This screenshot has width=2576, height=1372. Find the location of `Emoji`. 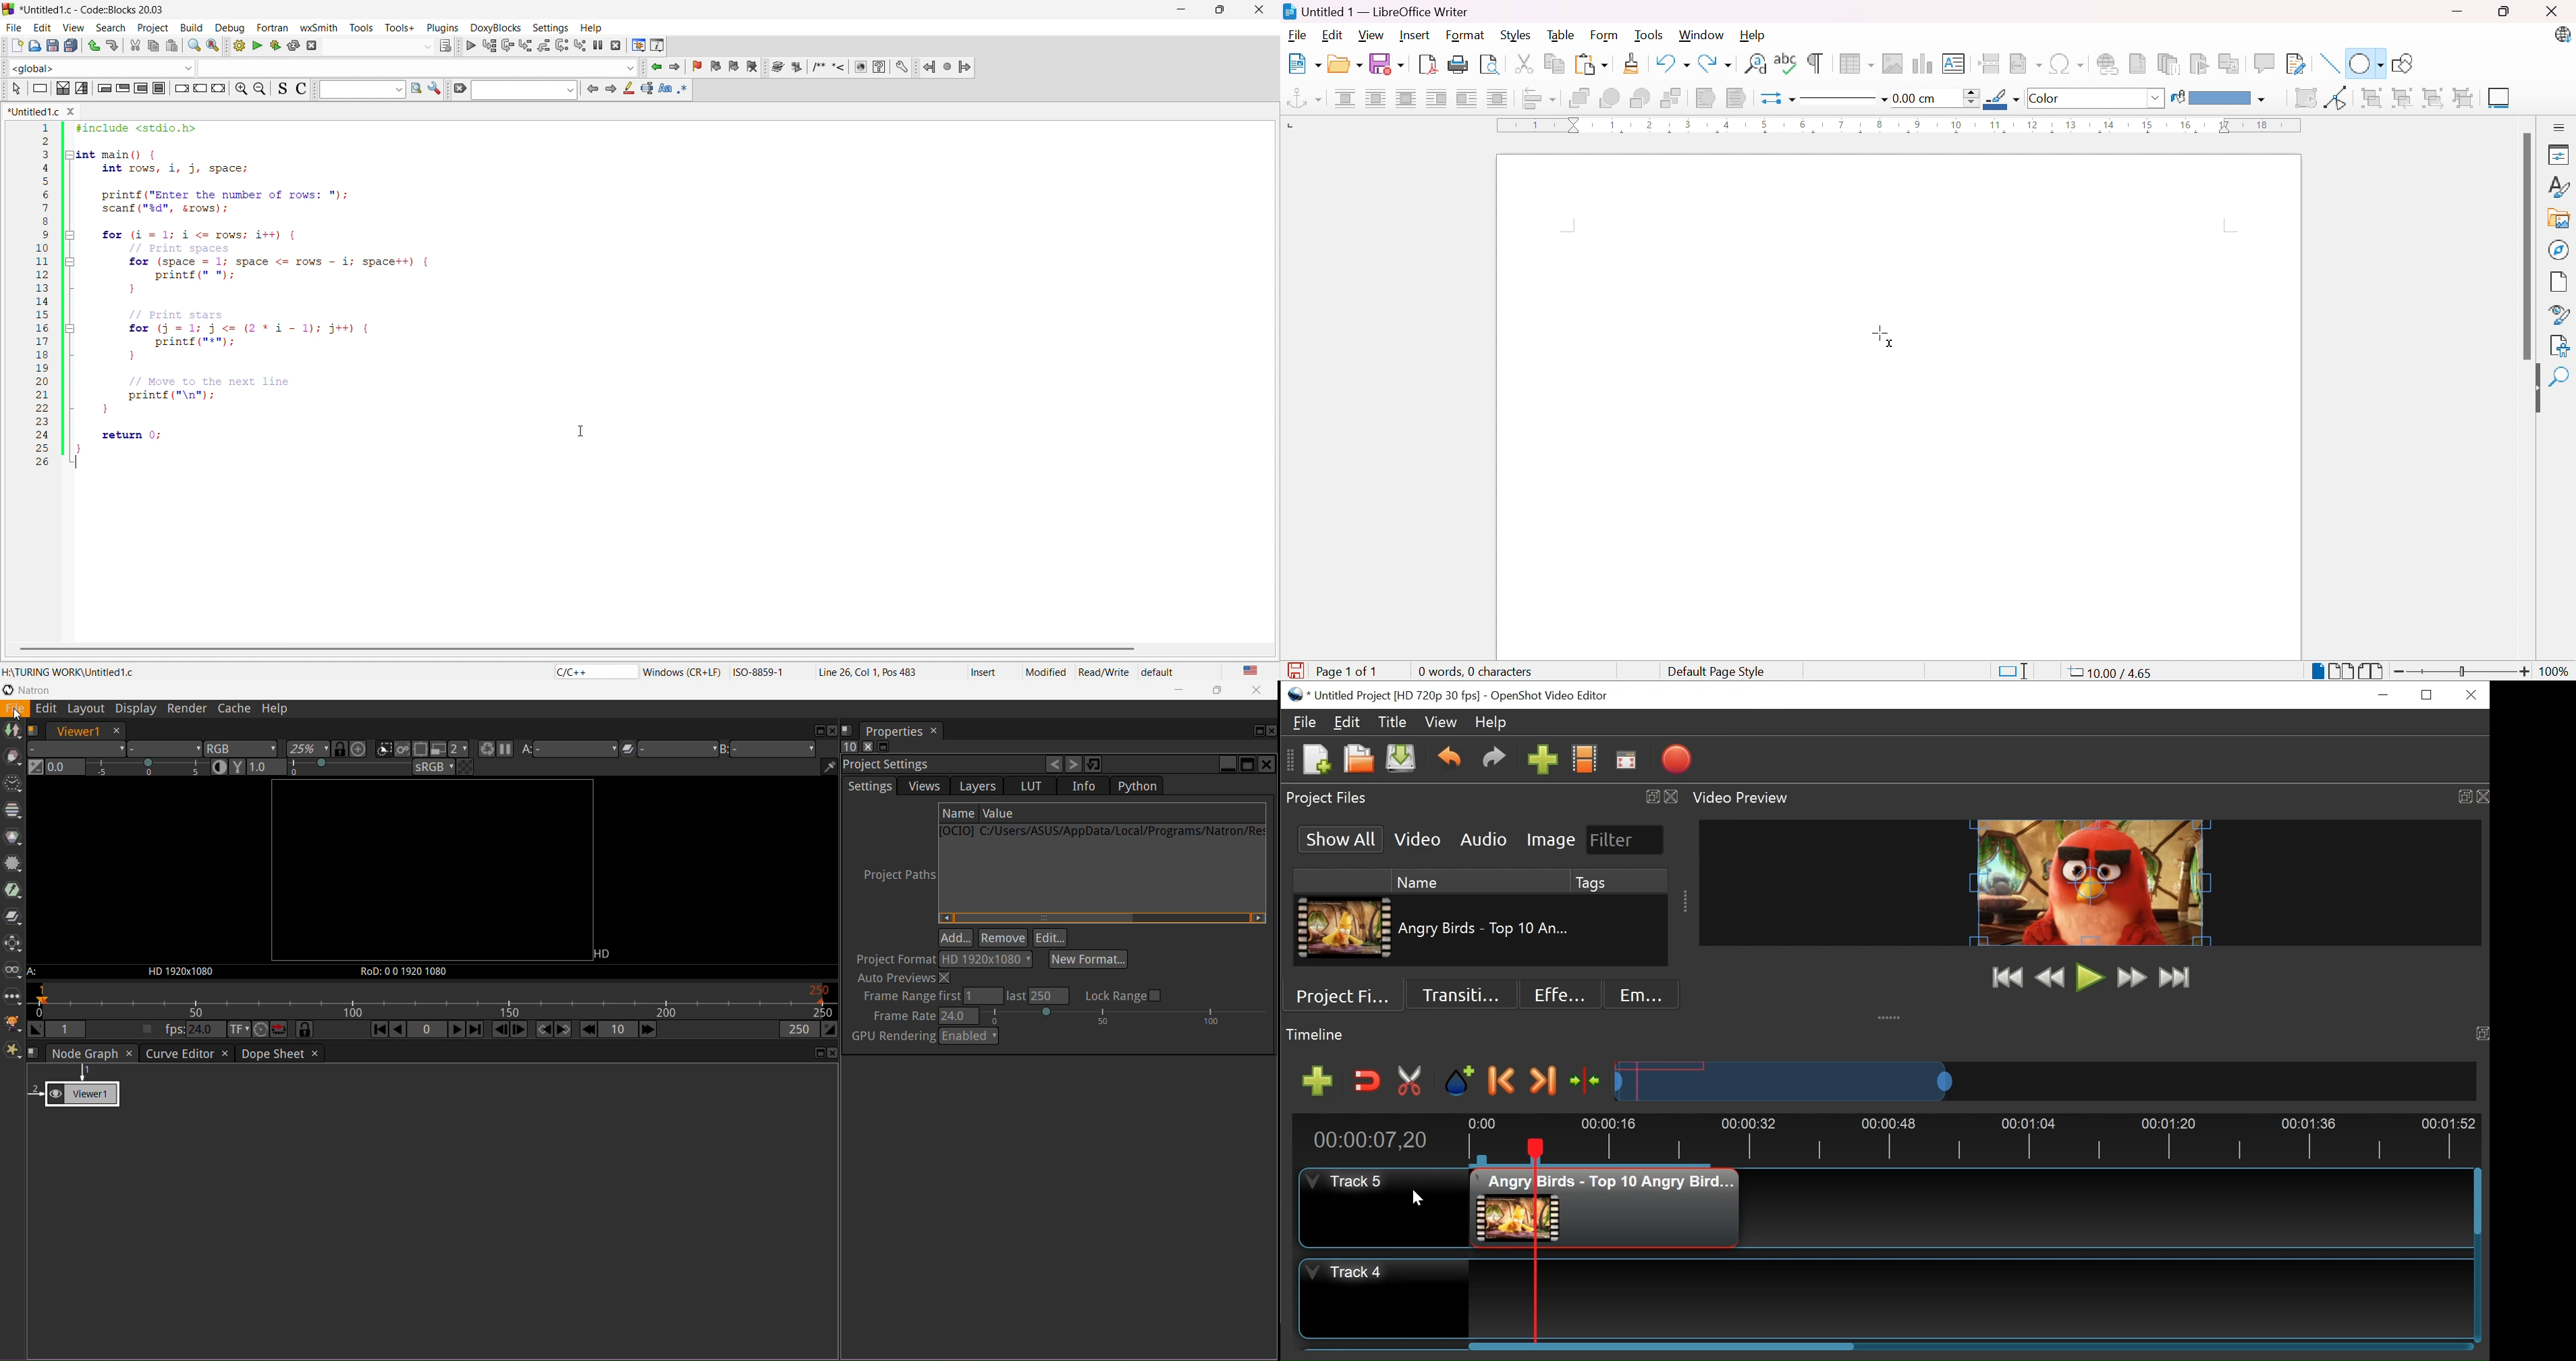

Emoji is located at coordinates (1637, 995).